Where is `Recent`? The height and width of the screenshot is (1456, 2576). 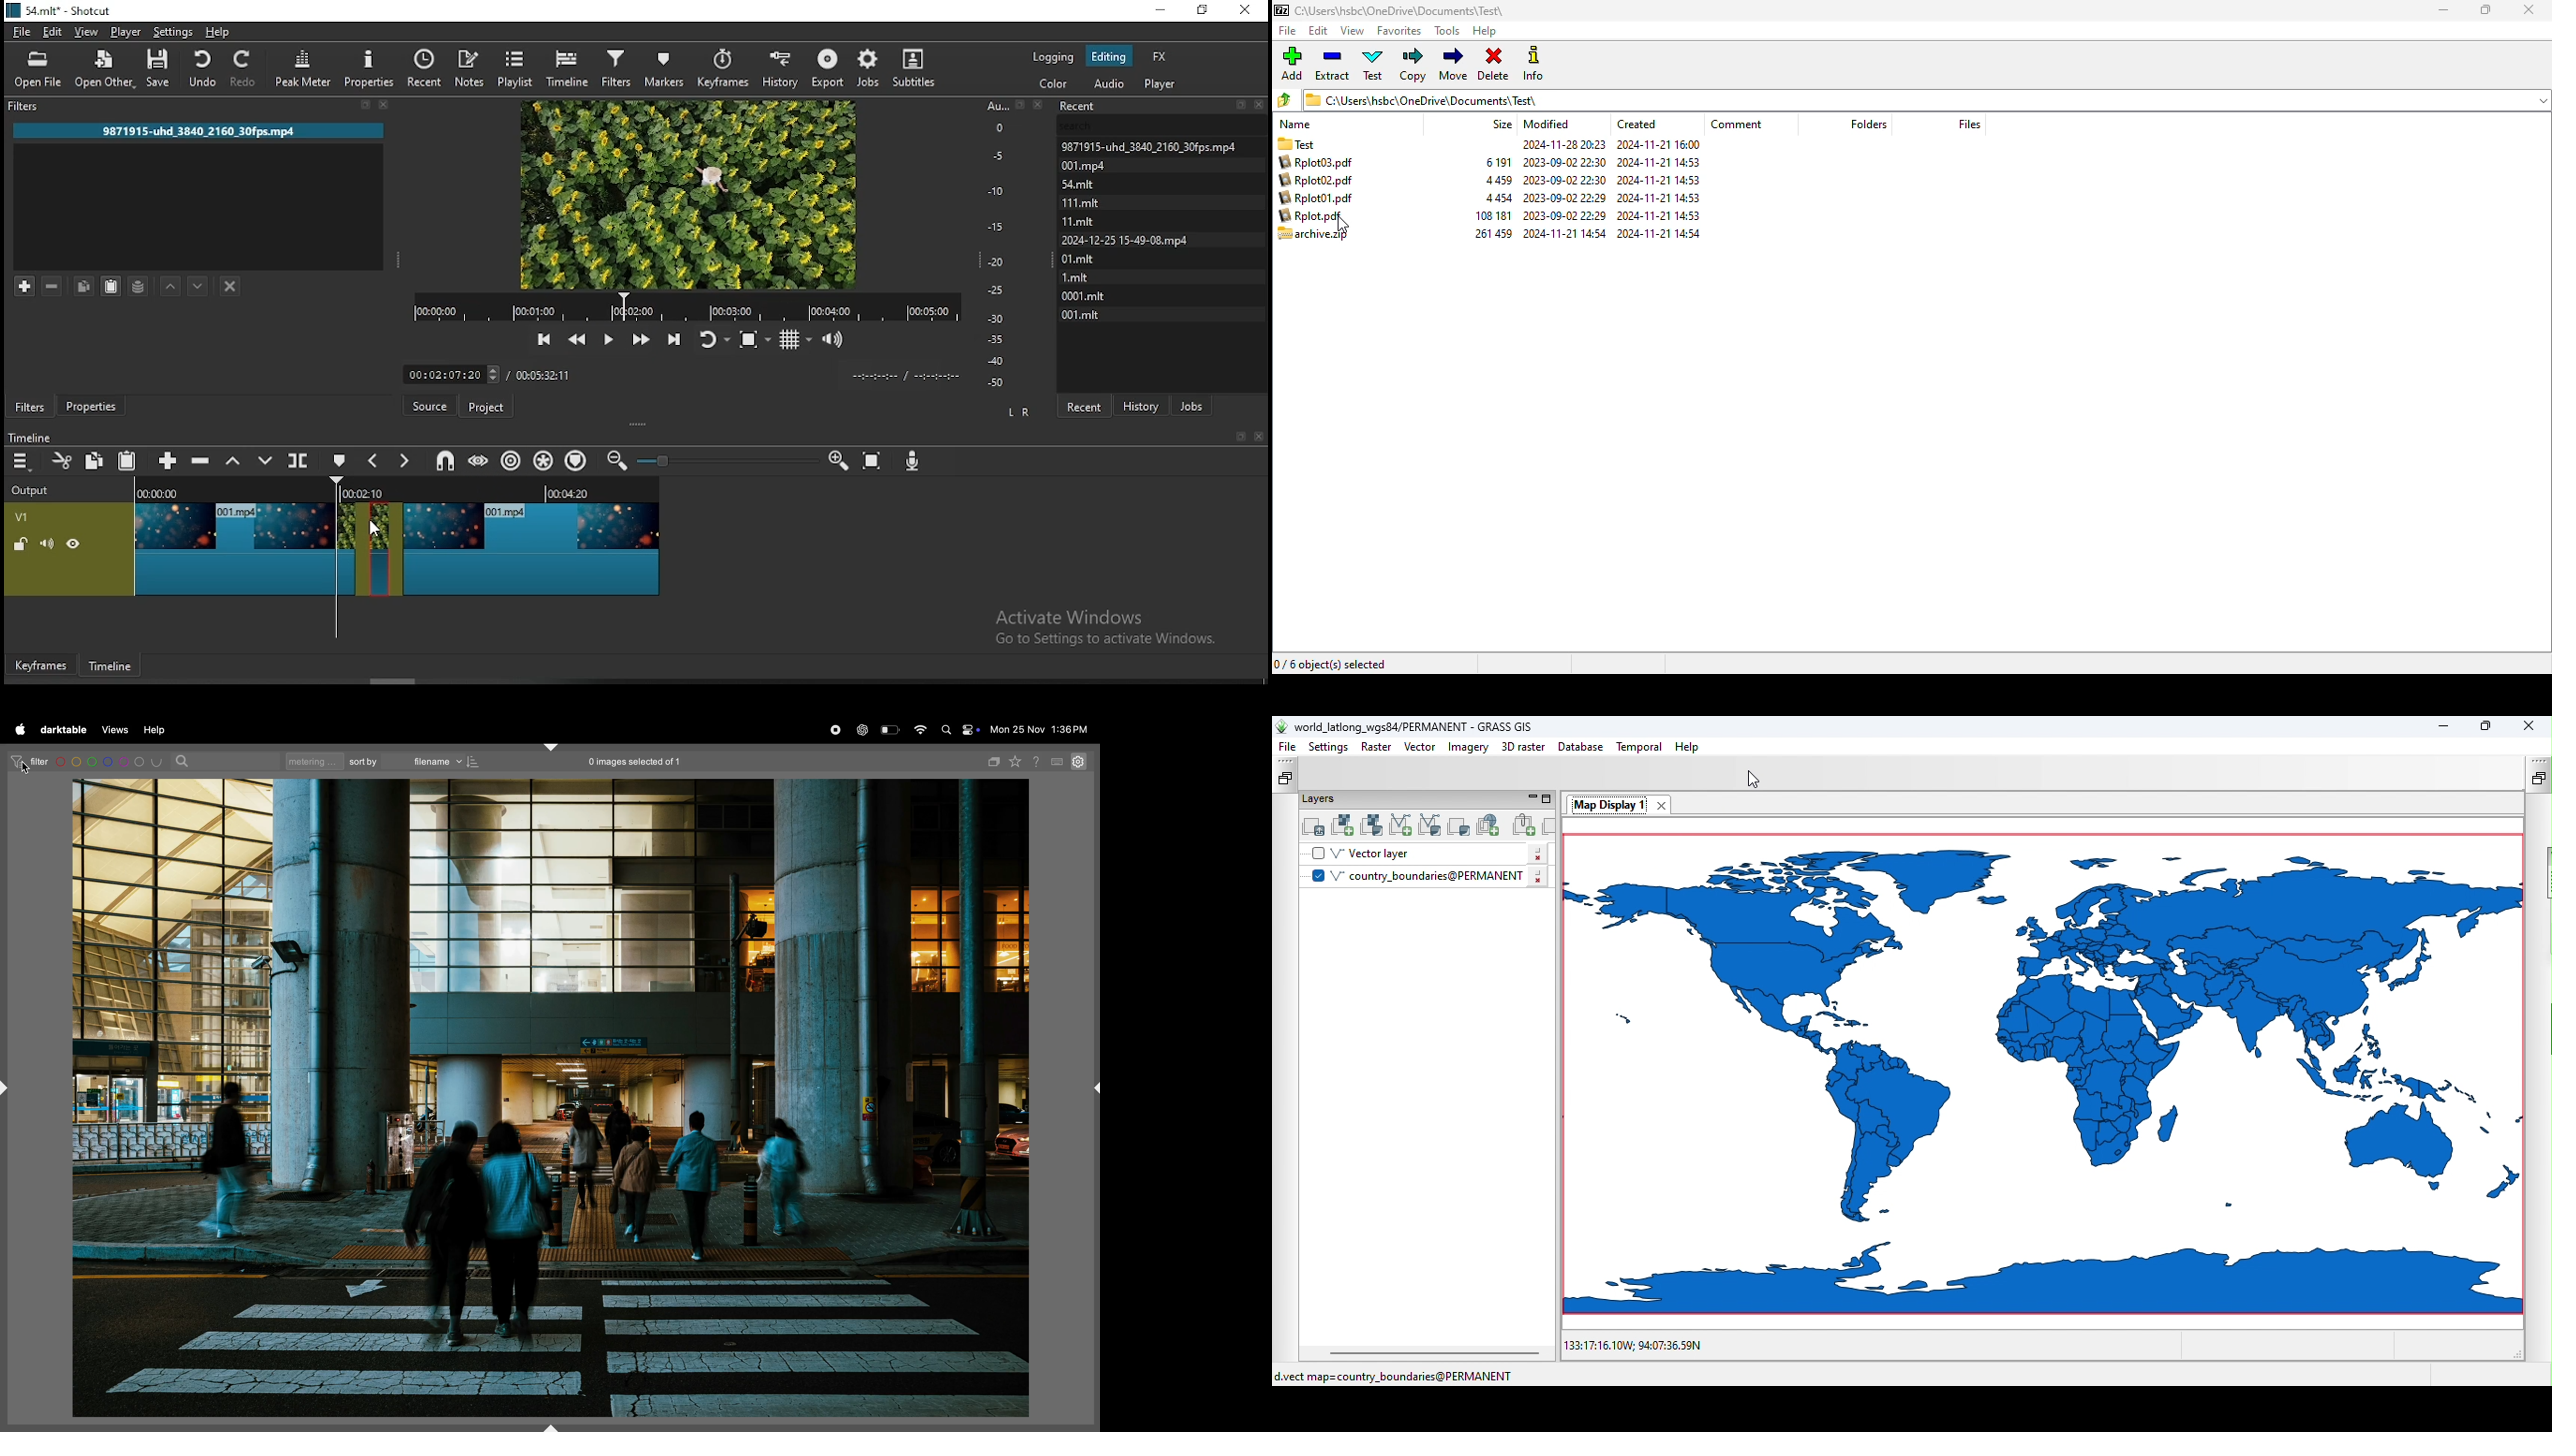
Recent is located at coordinates (1164, 106).